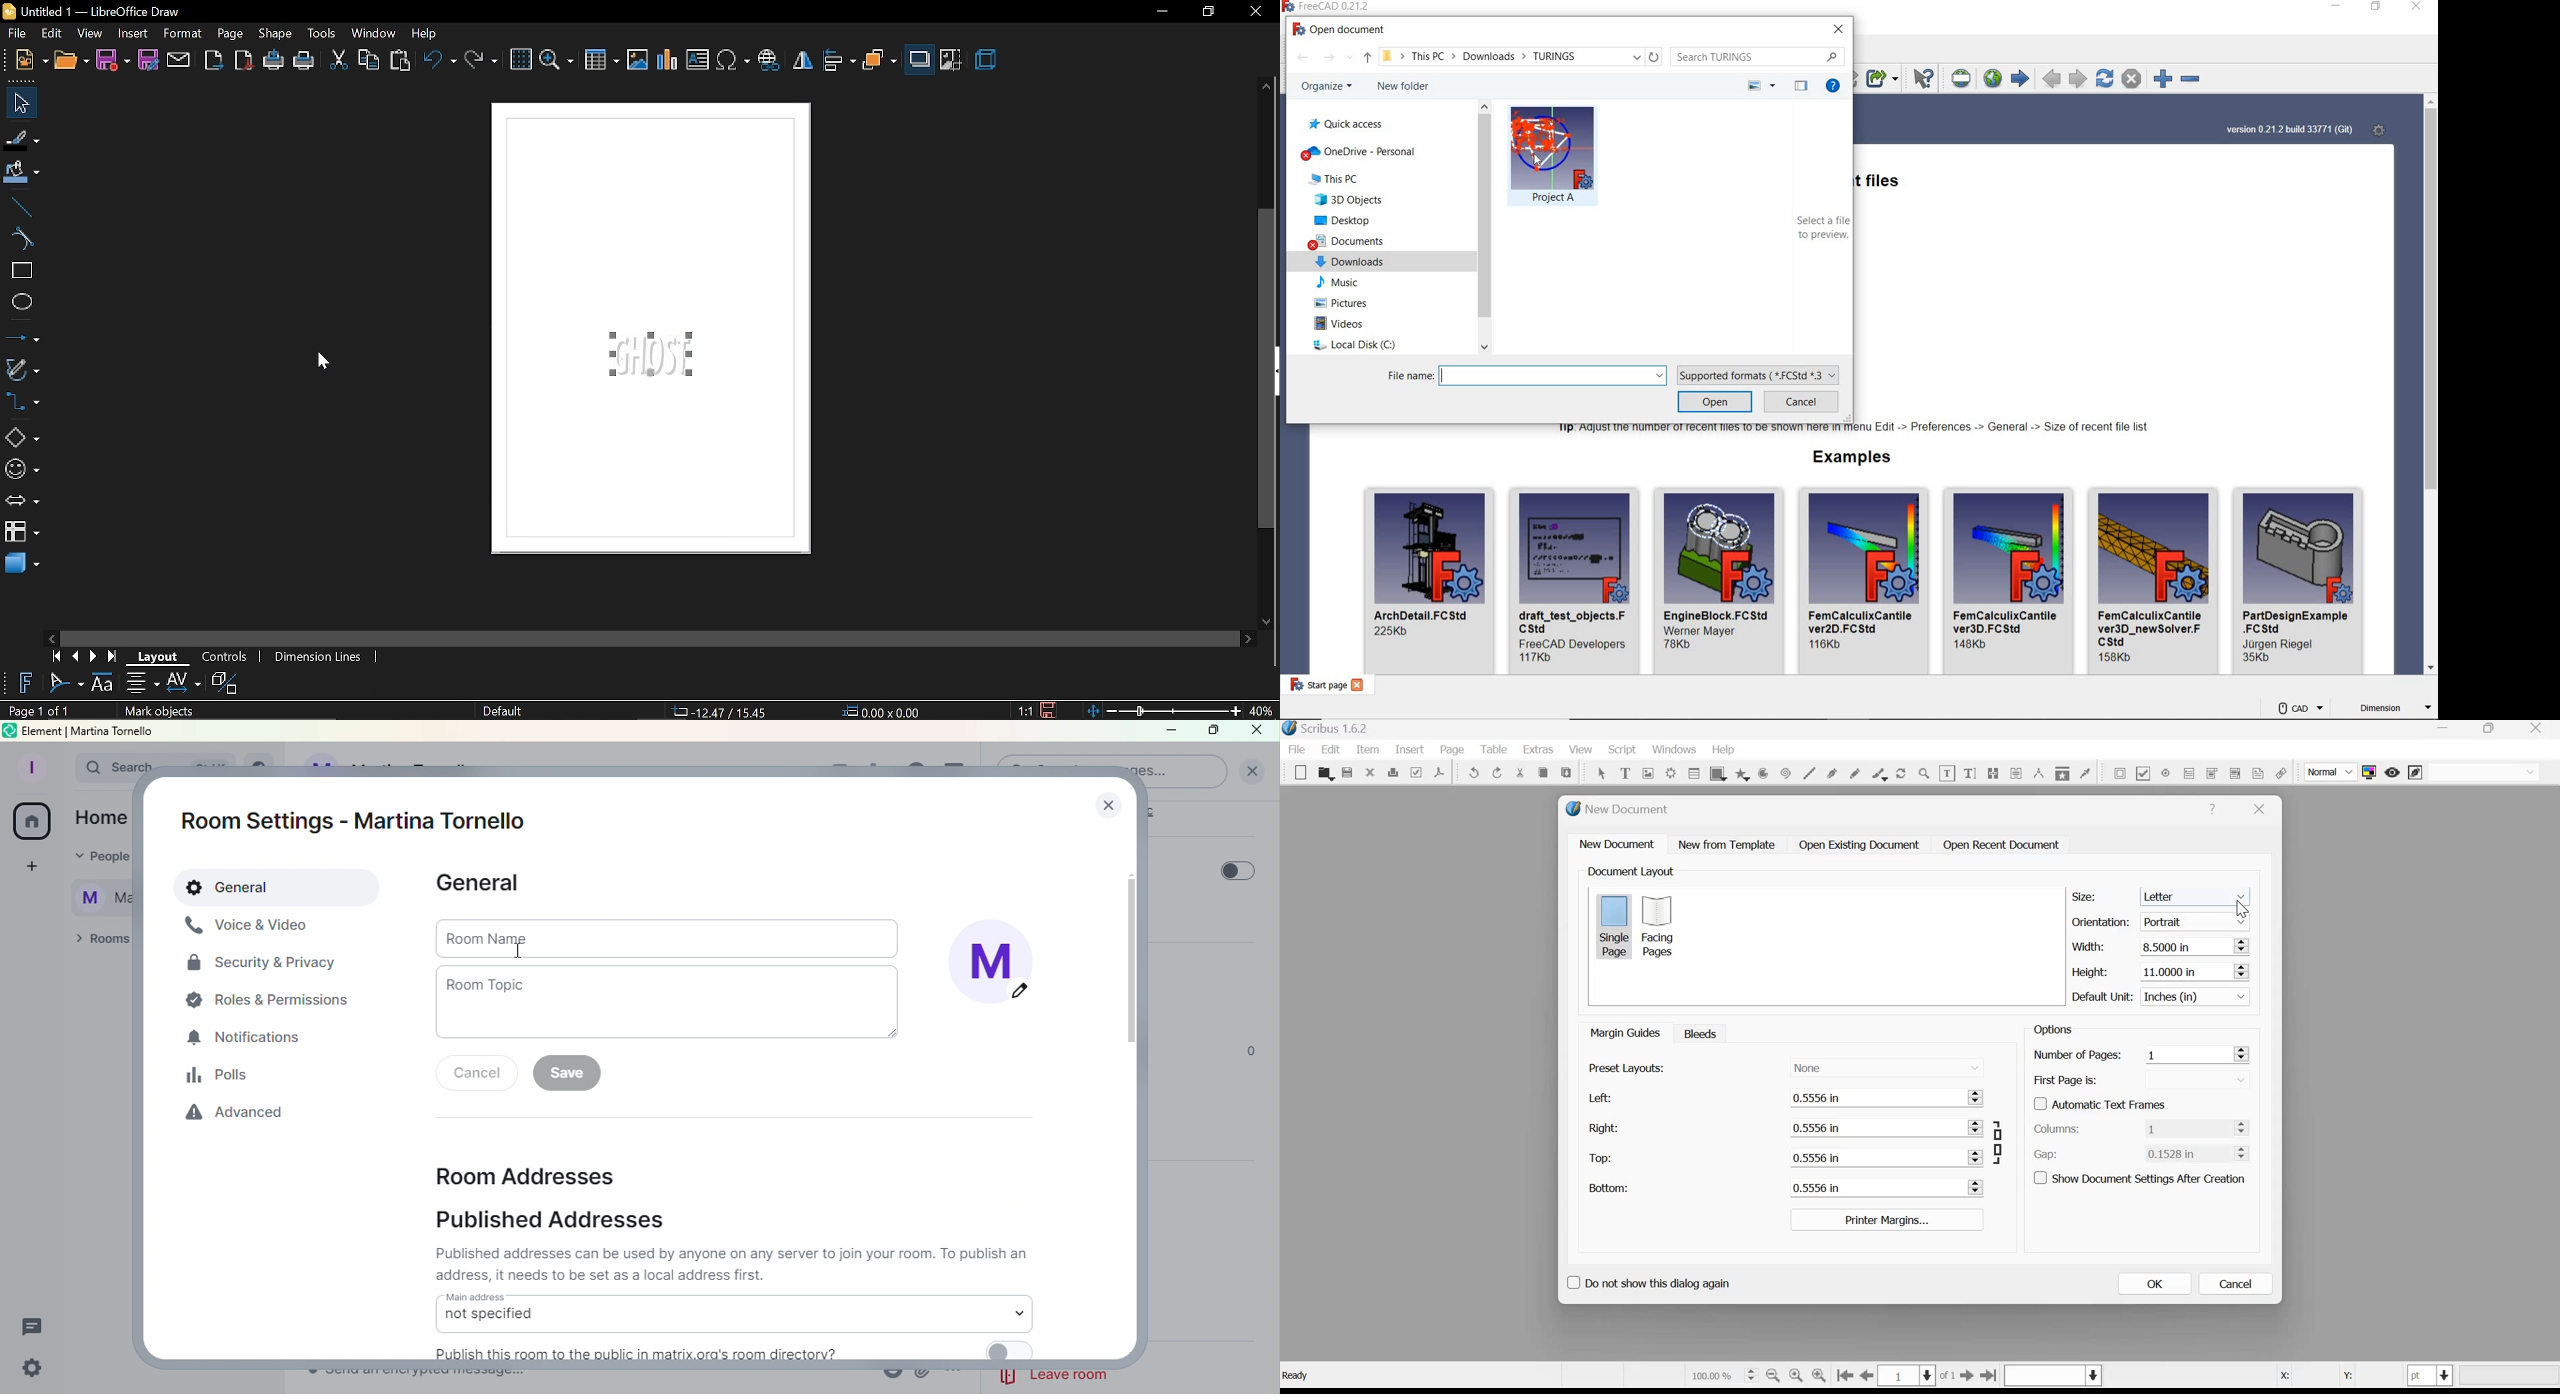  What do you see at coordinates (9, 12) in the screenshot?
I see `libreoffice draw logo` at bounding box center [9, 12].